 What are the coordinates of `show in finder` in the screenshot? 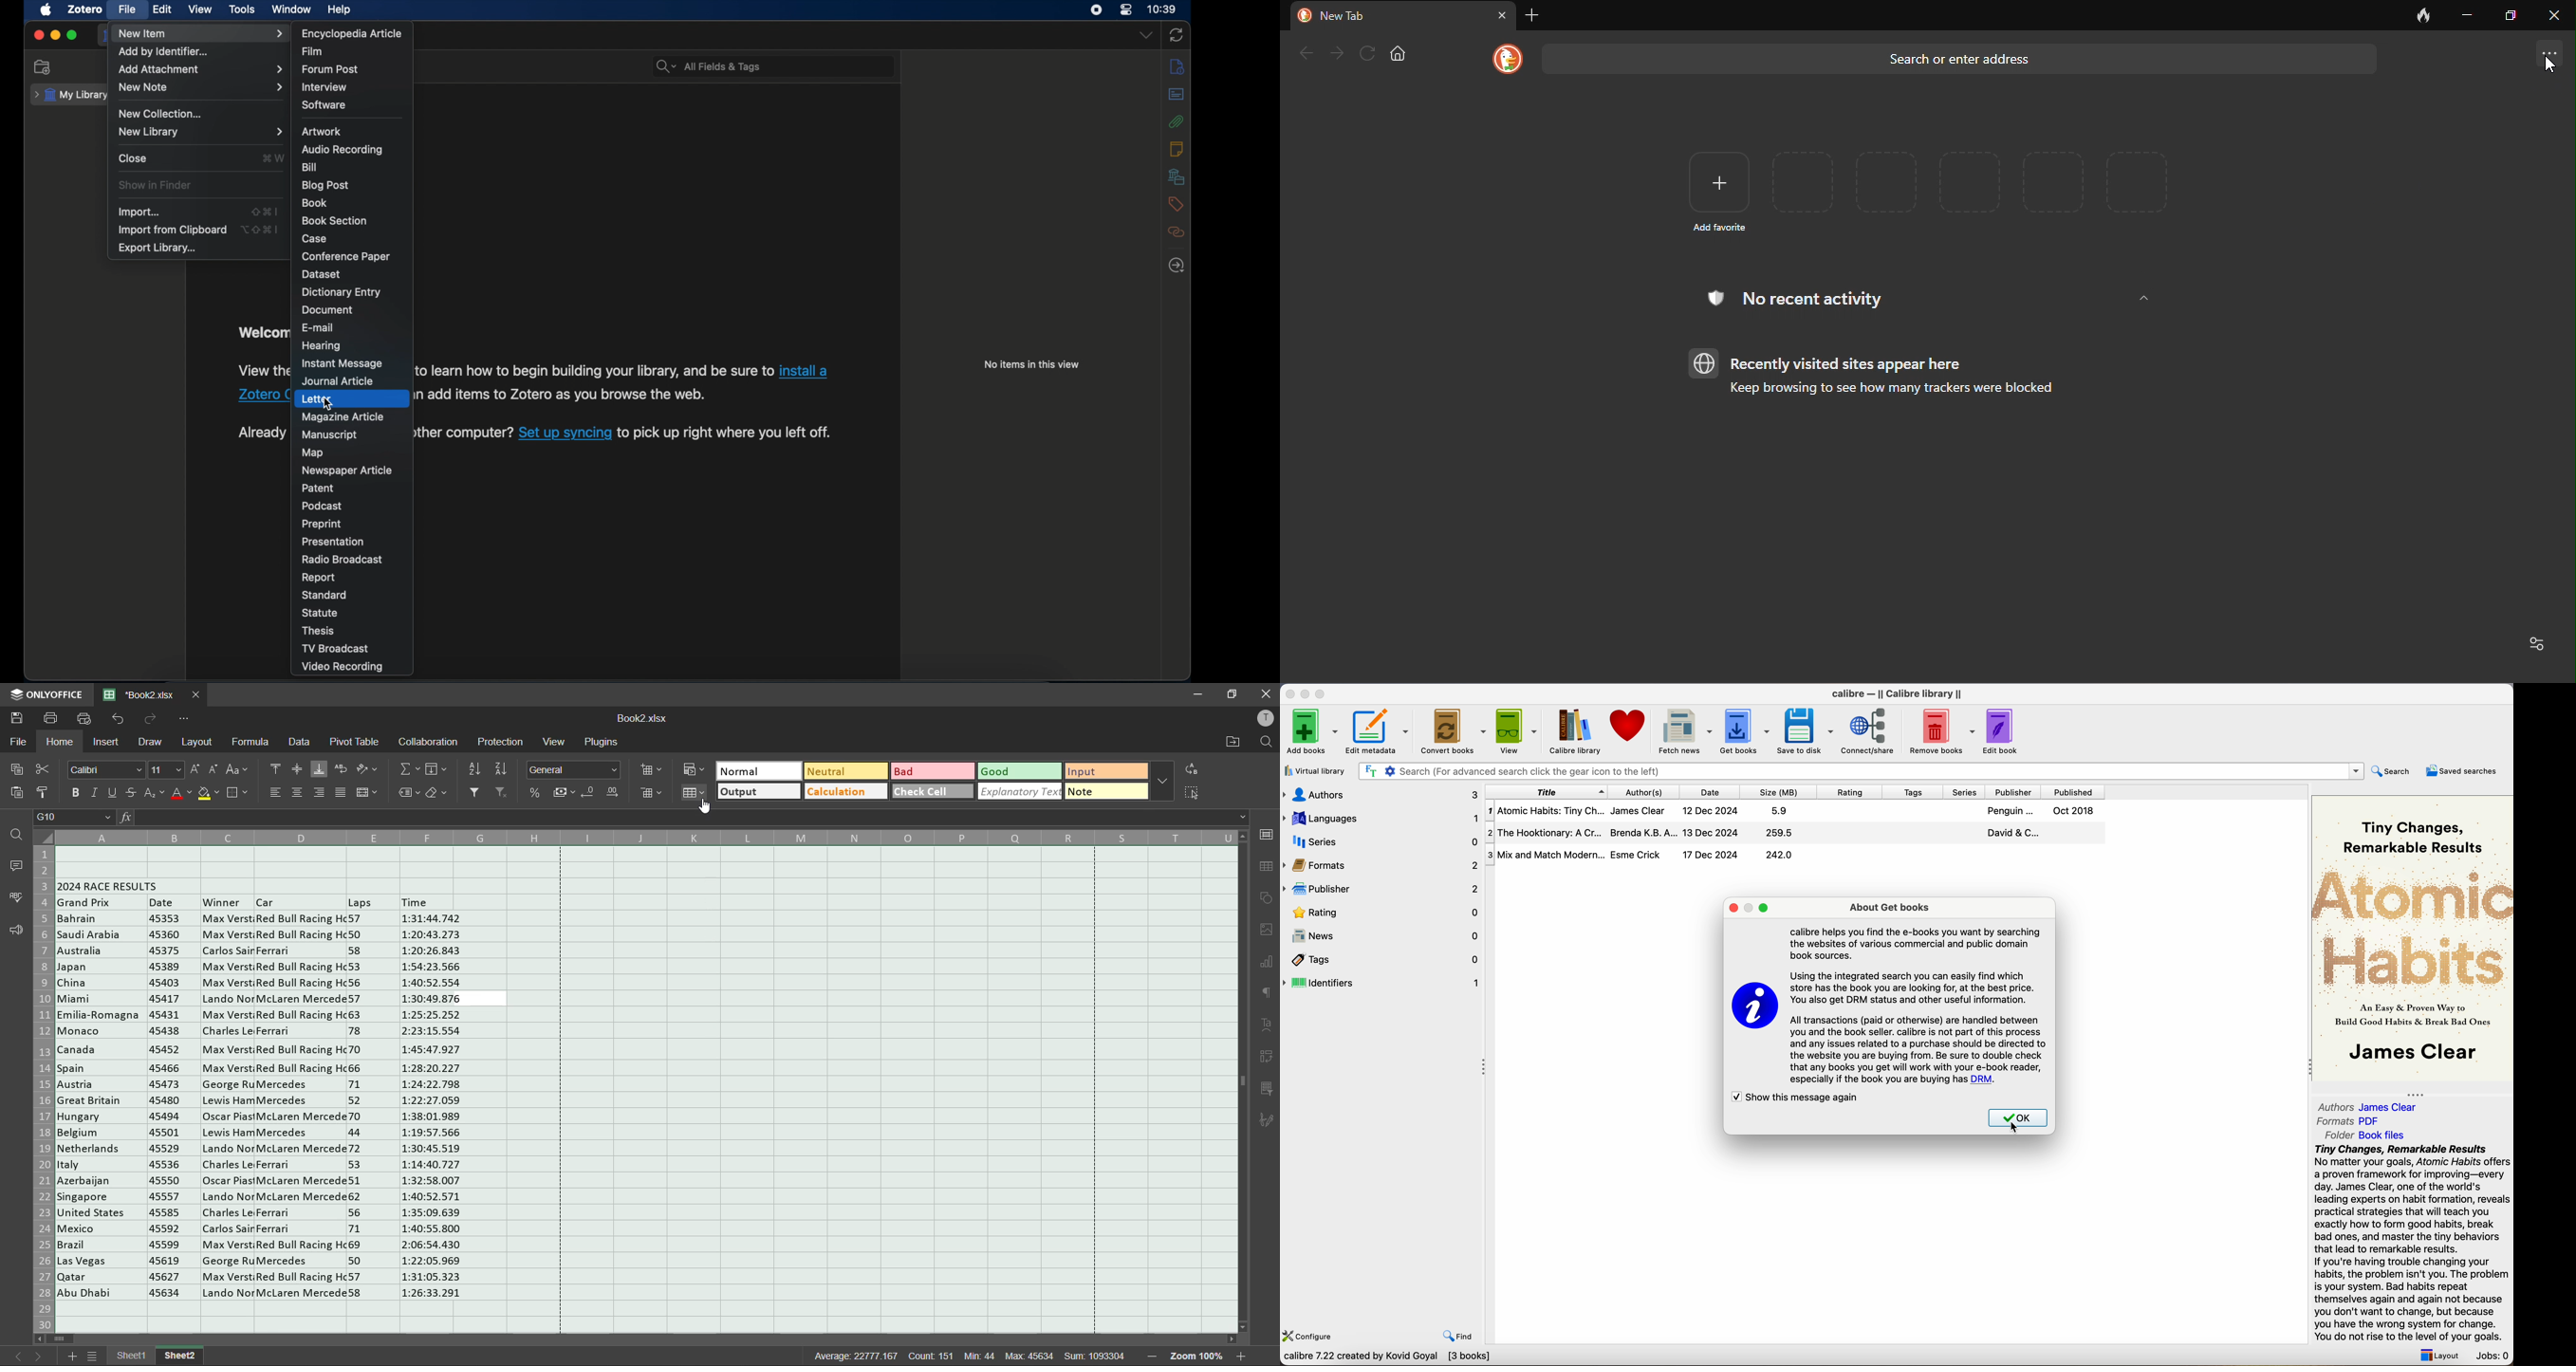 It's located at (156, 185).